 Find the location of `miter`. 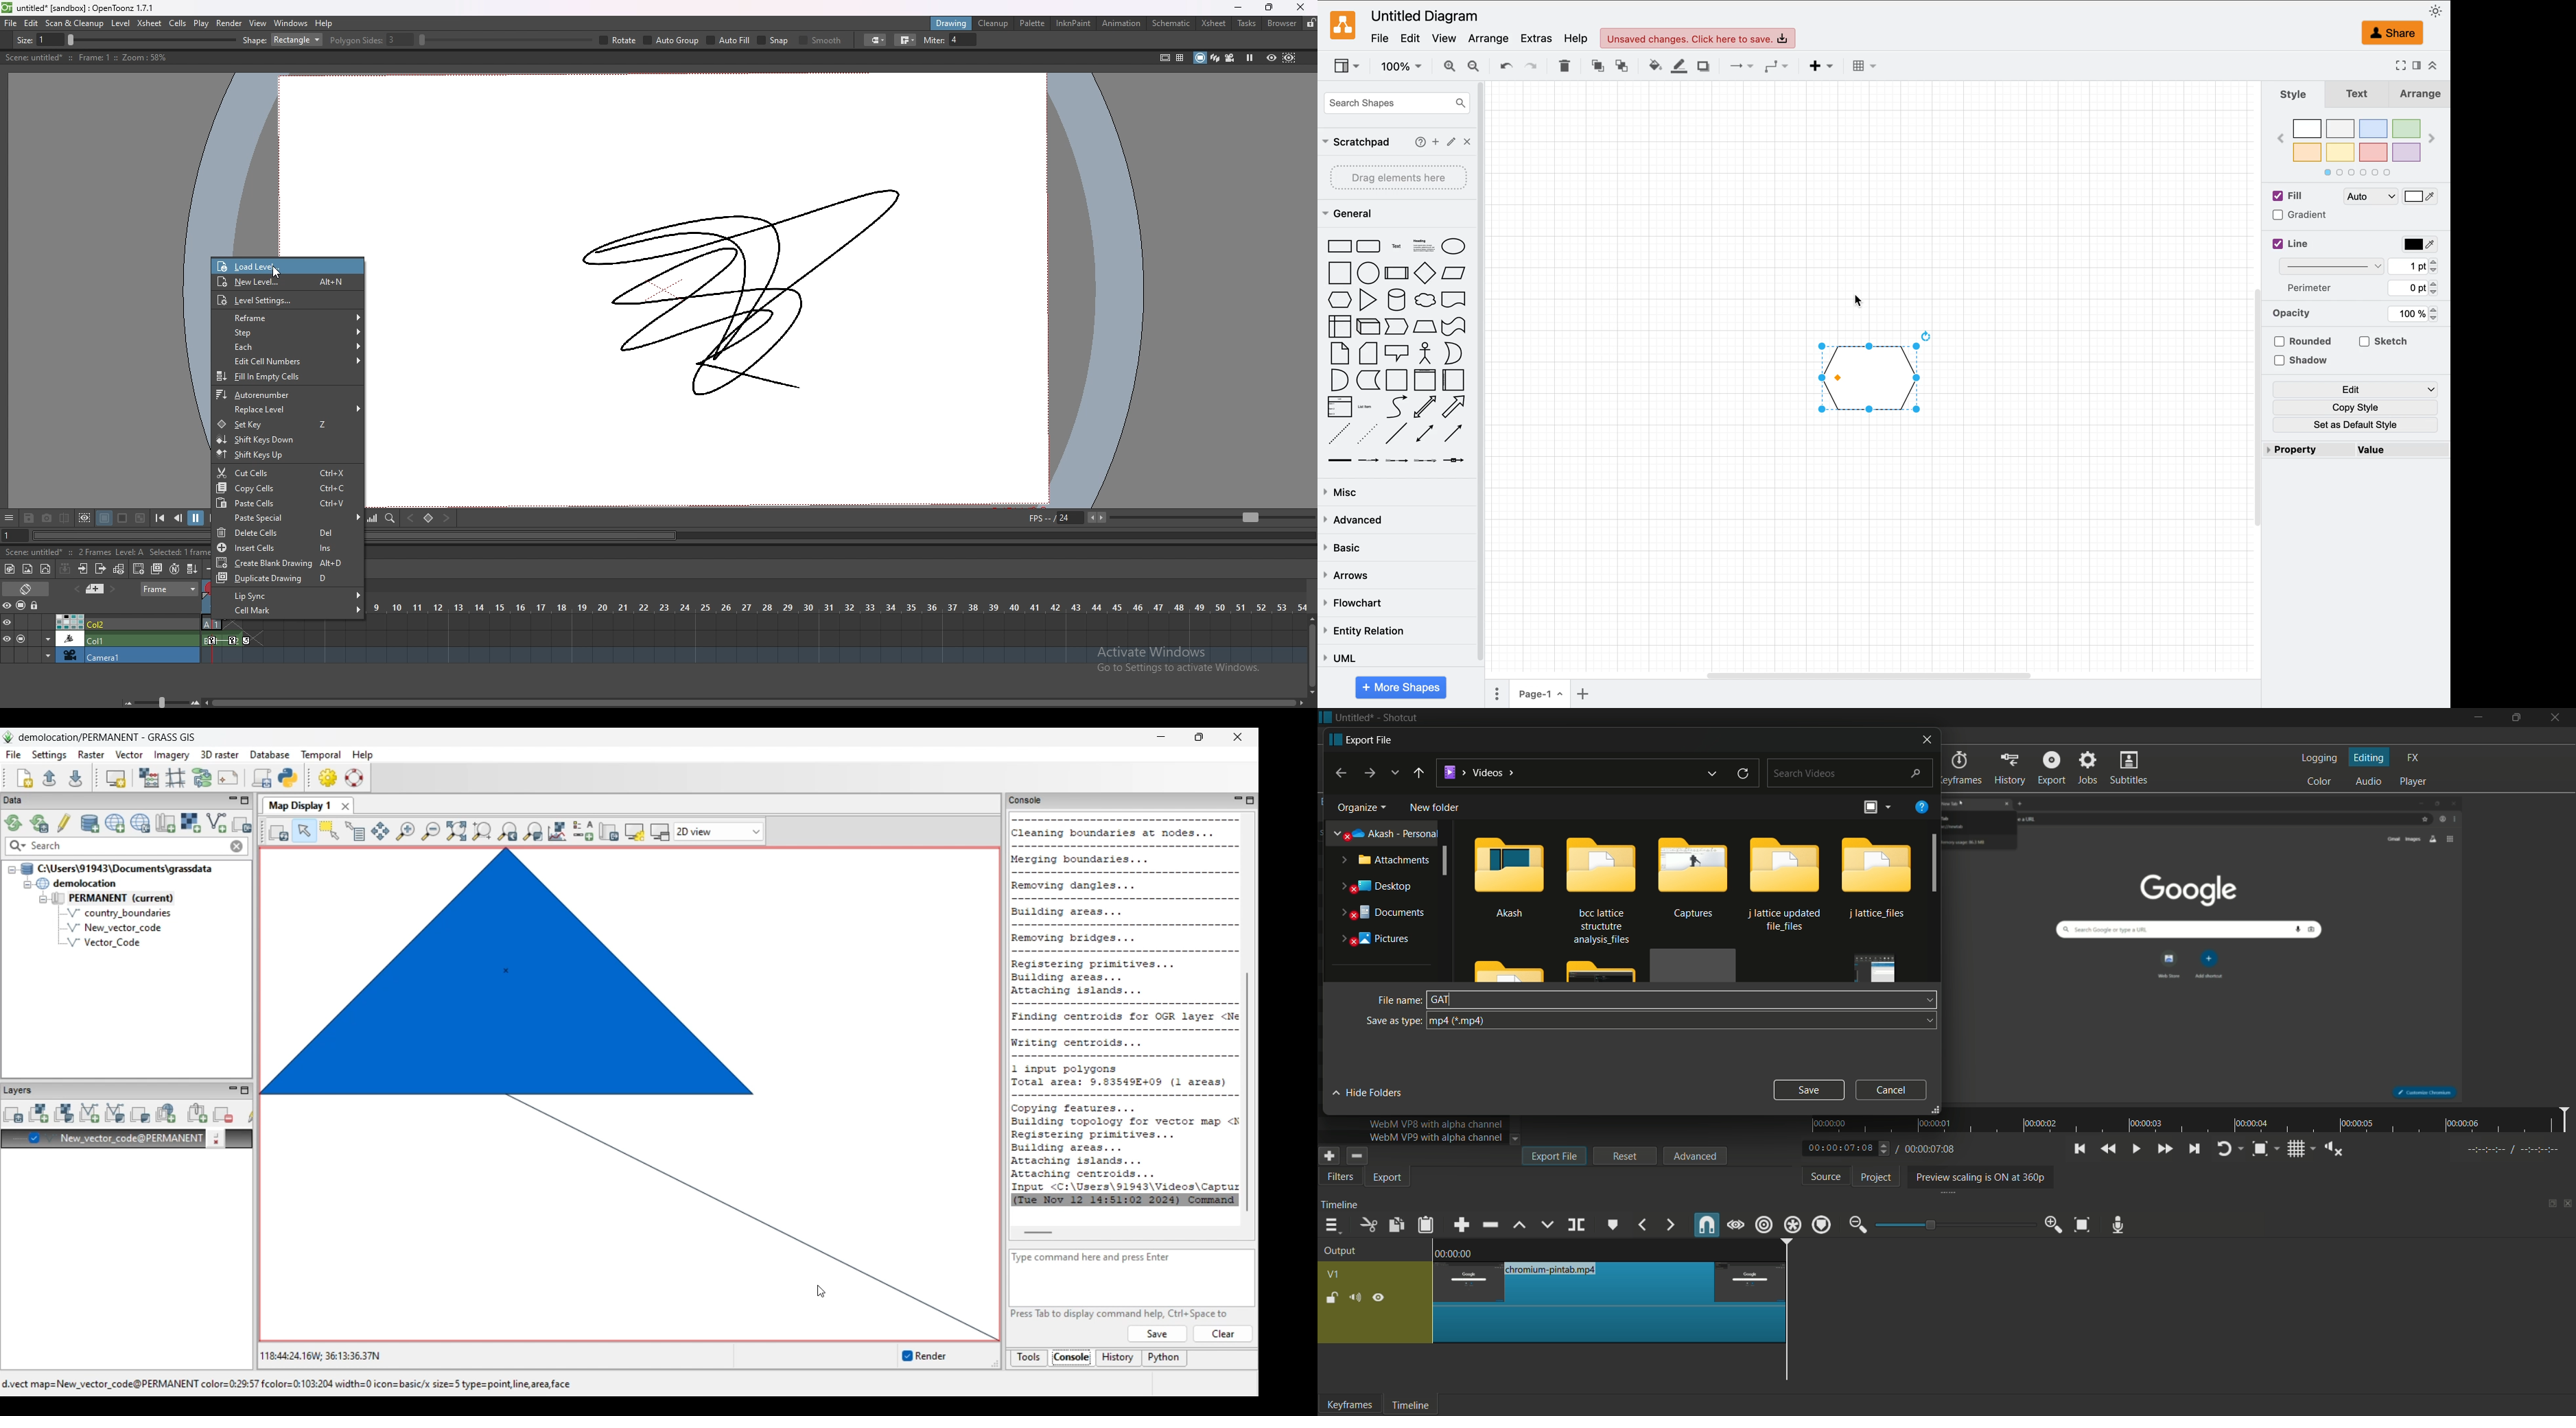

miter is located at coordinates (1189, 40).